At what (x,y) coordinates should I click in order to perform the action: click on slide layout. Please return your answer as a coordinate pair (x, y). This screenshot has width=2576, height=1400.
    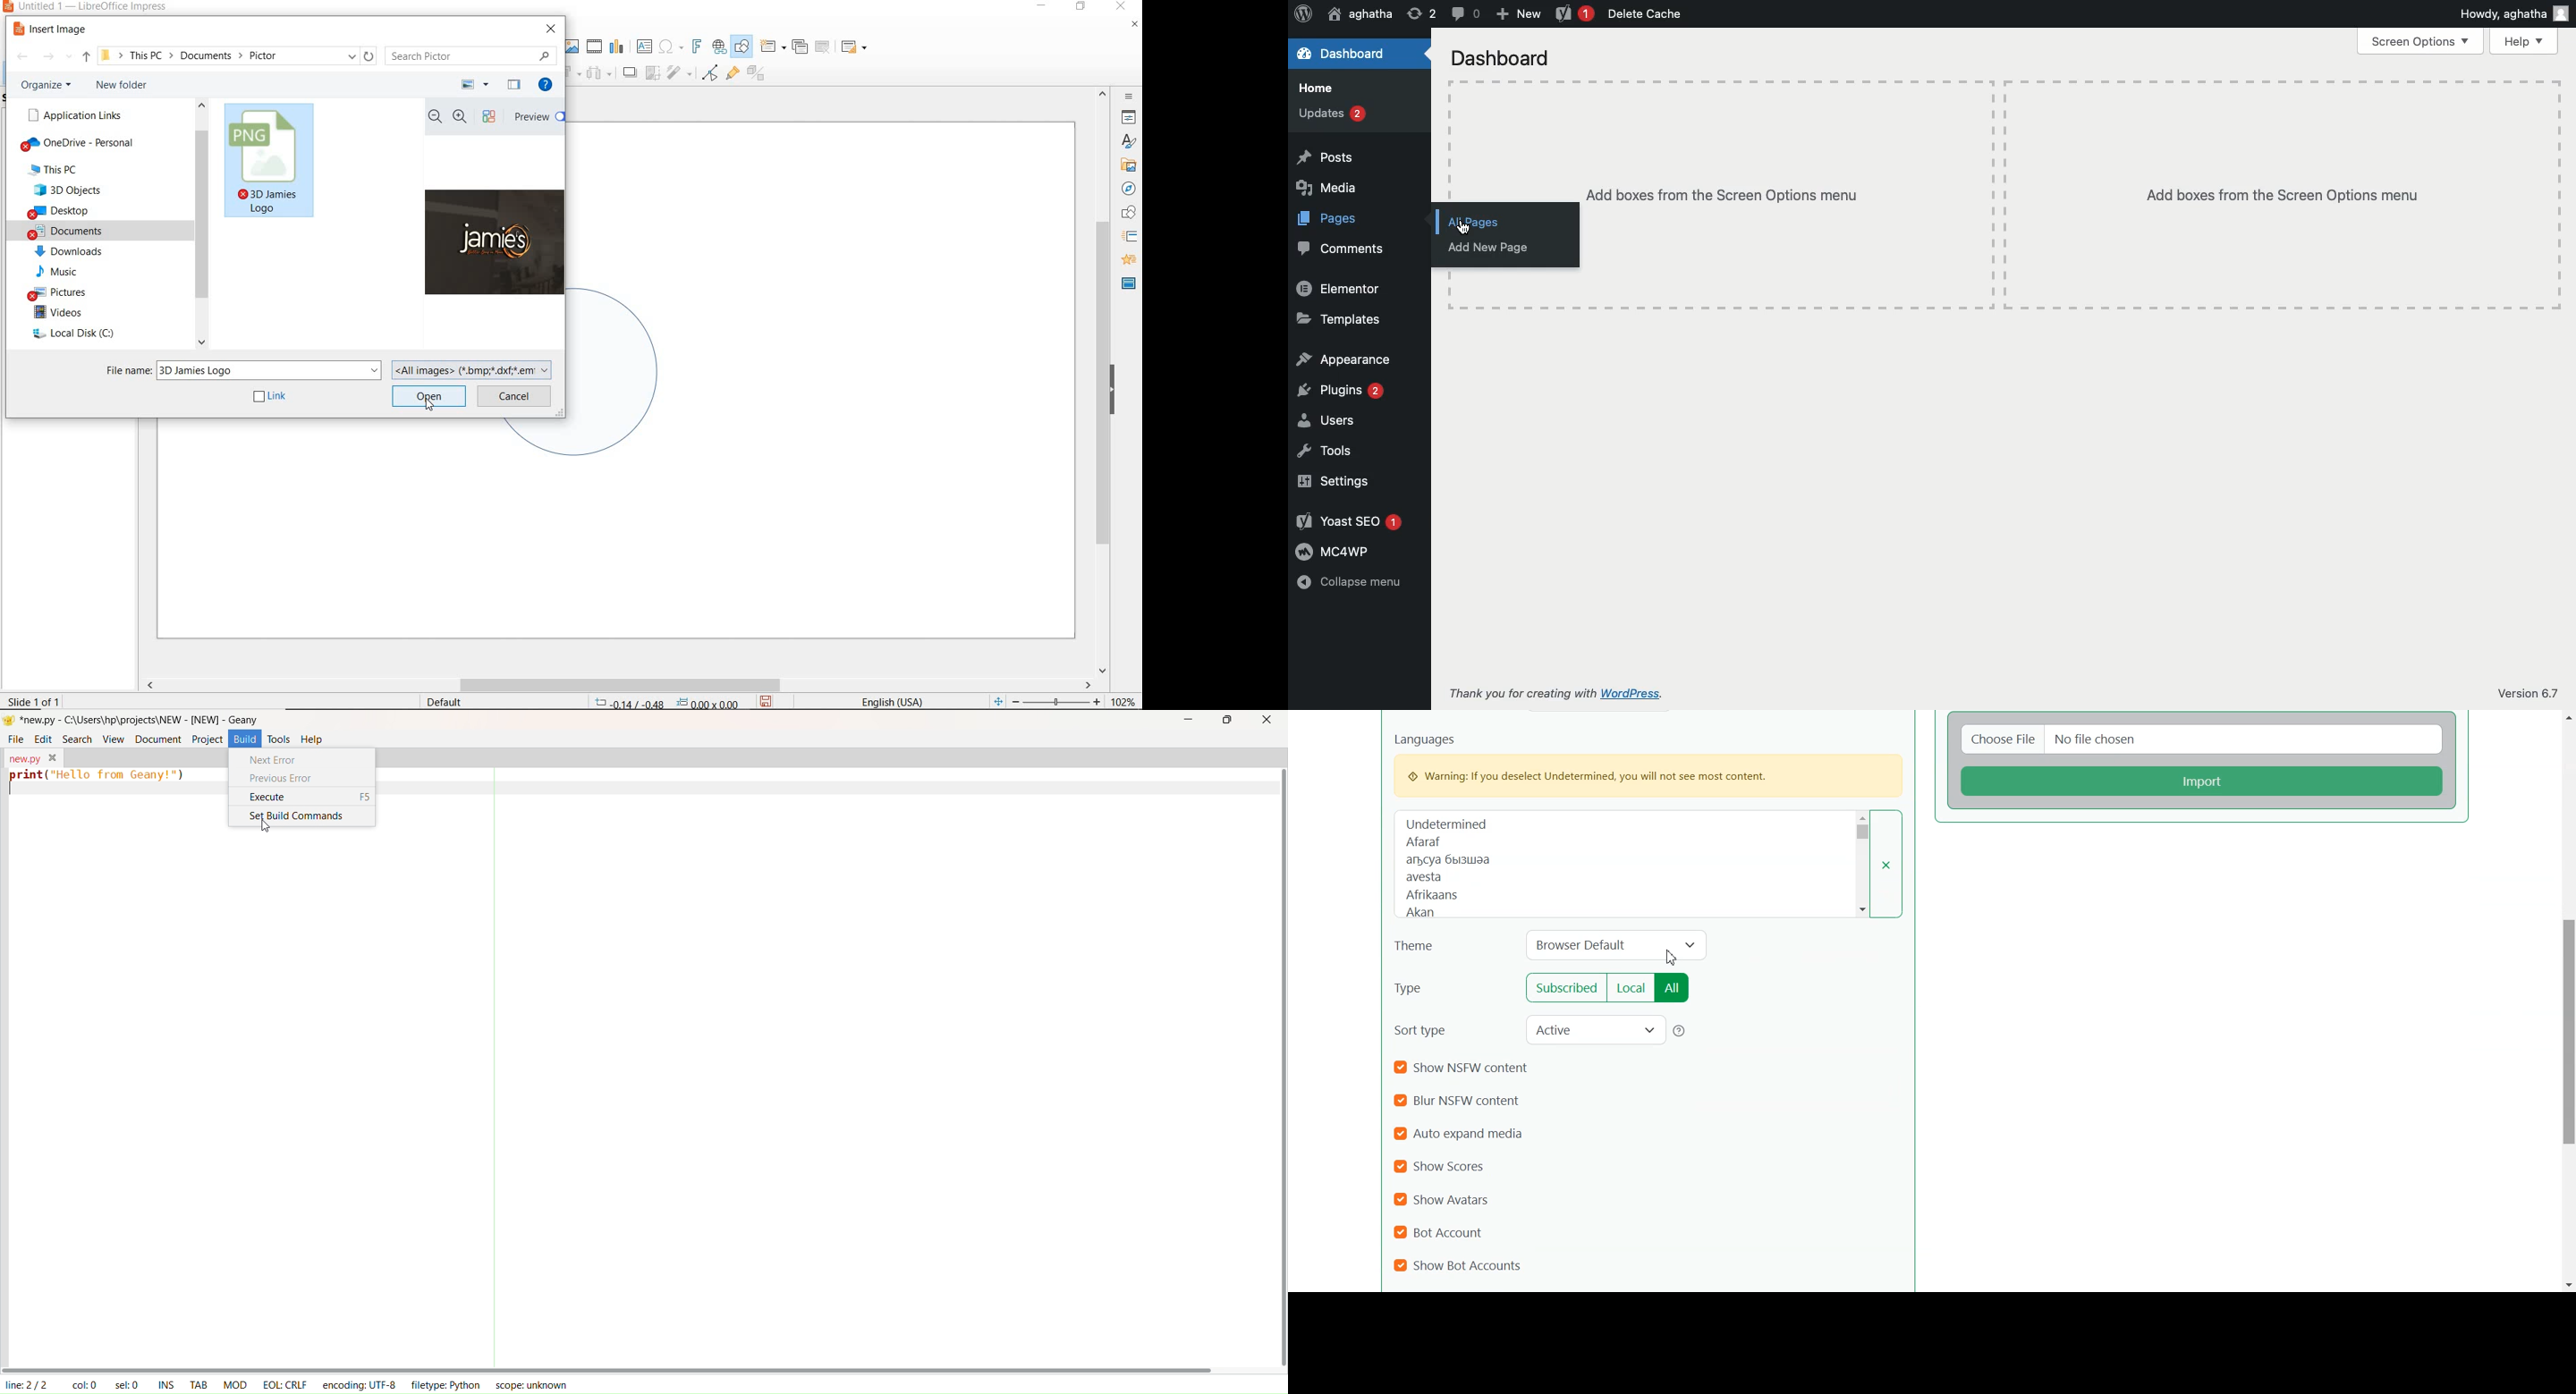
    Looking at the image, I should click on (855, 48).